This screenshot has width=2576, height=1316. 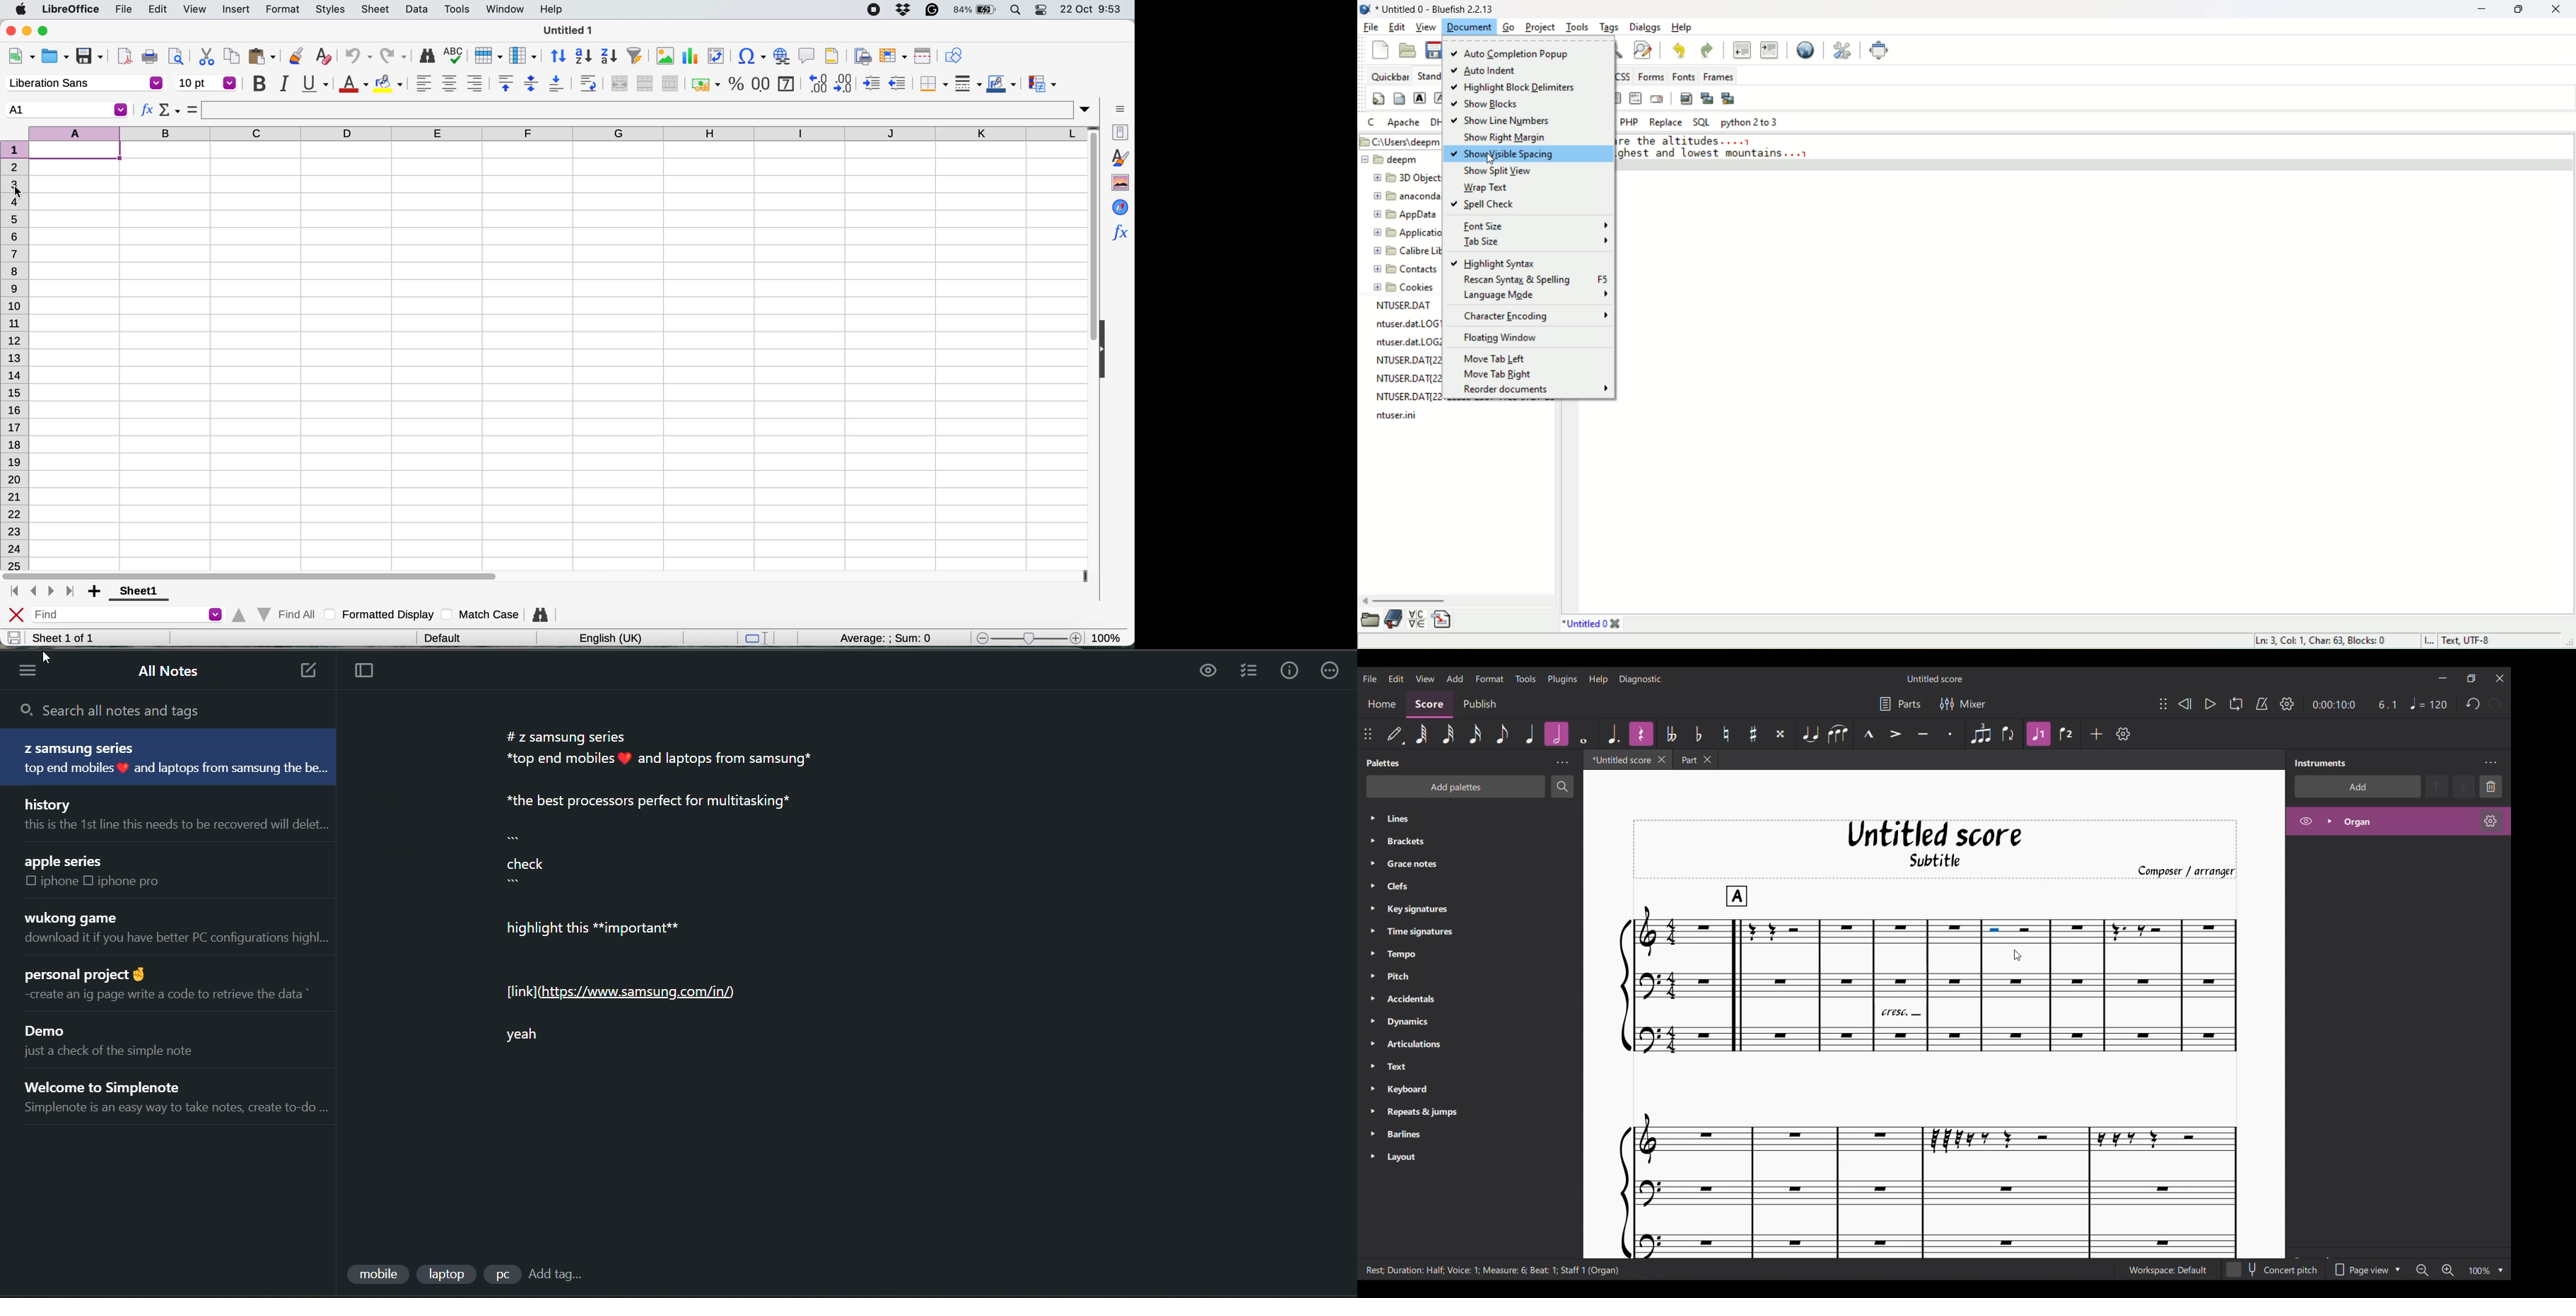 I want to click on calibre, so click(x=1404, y=252).